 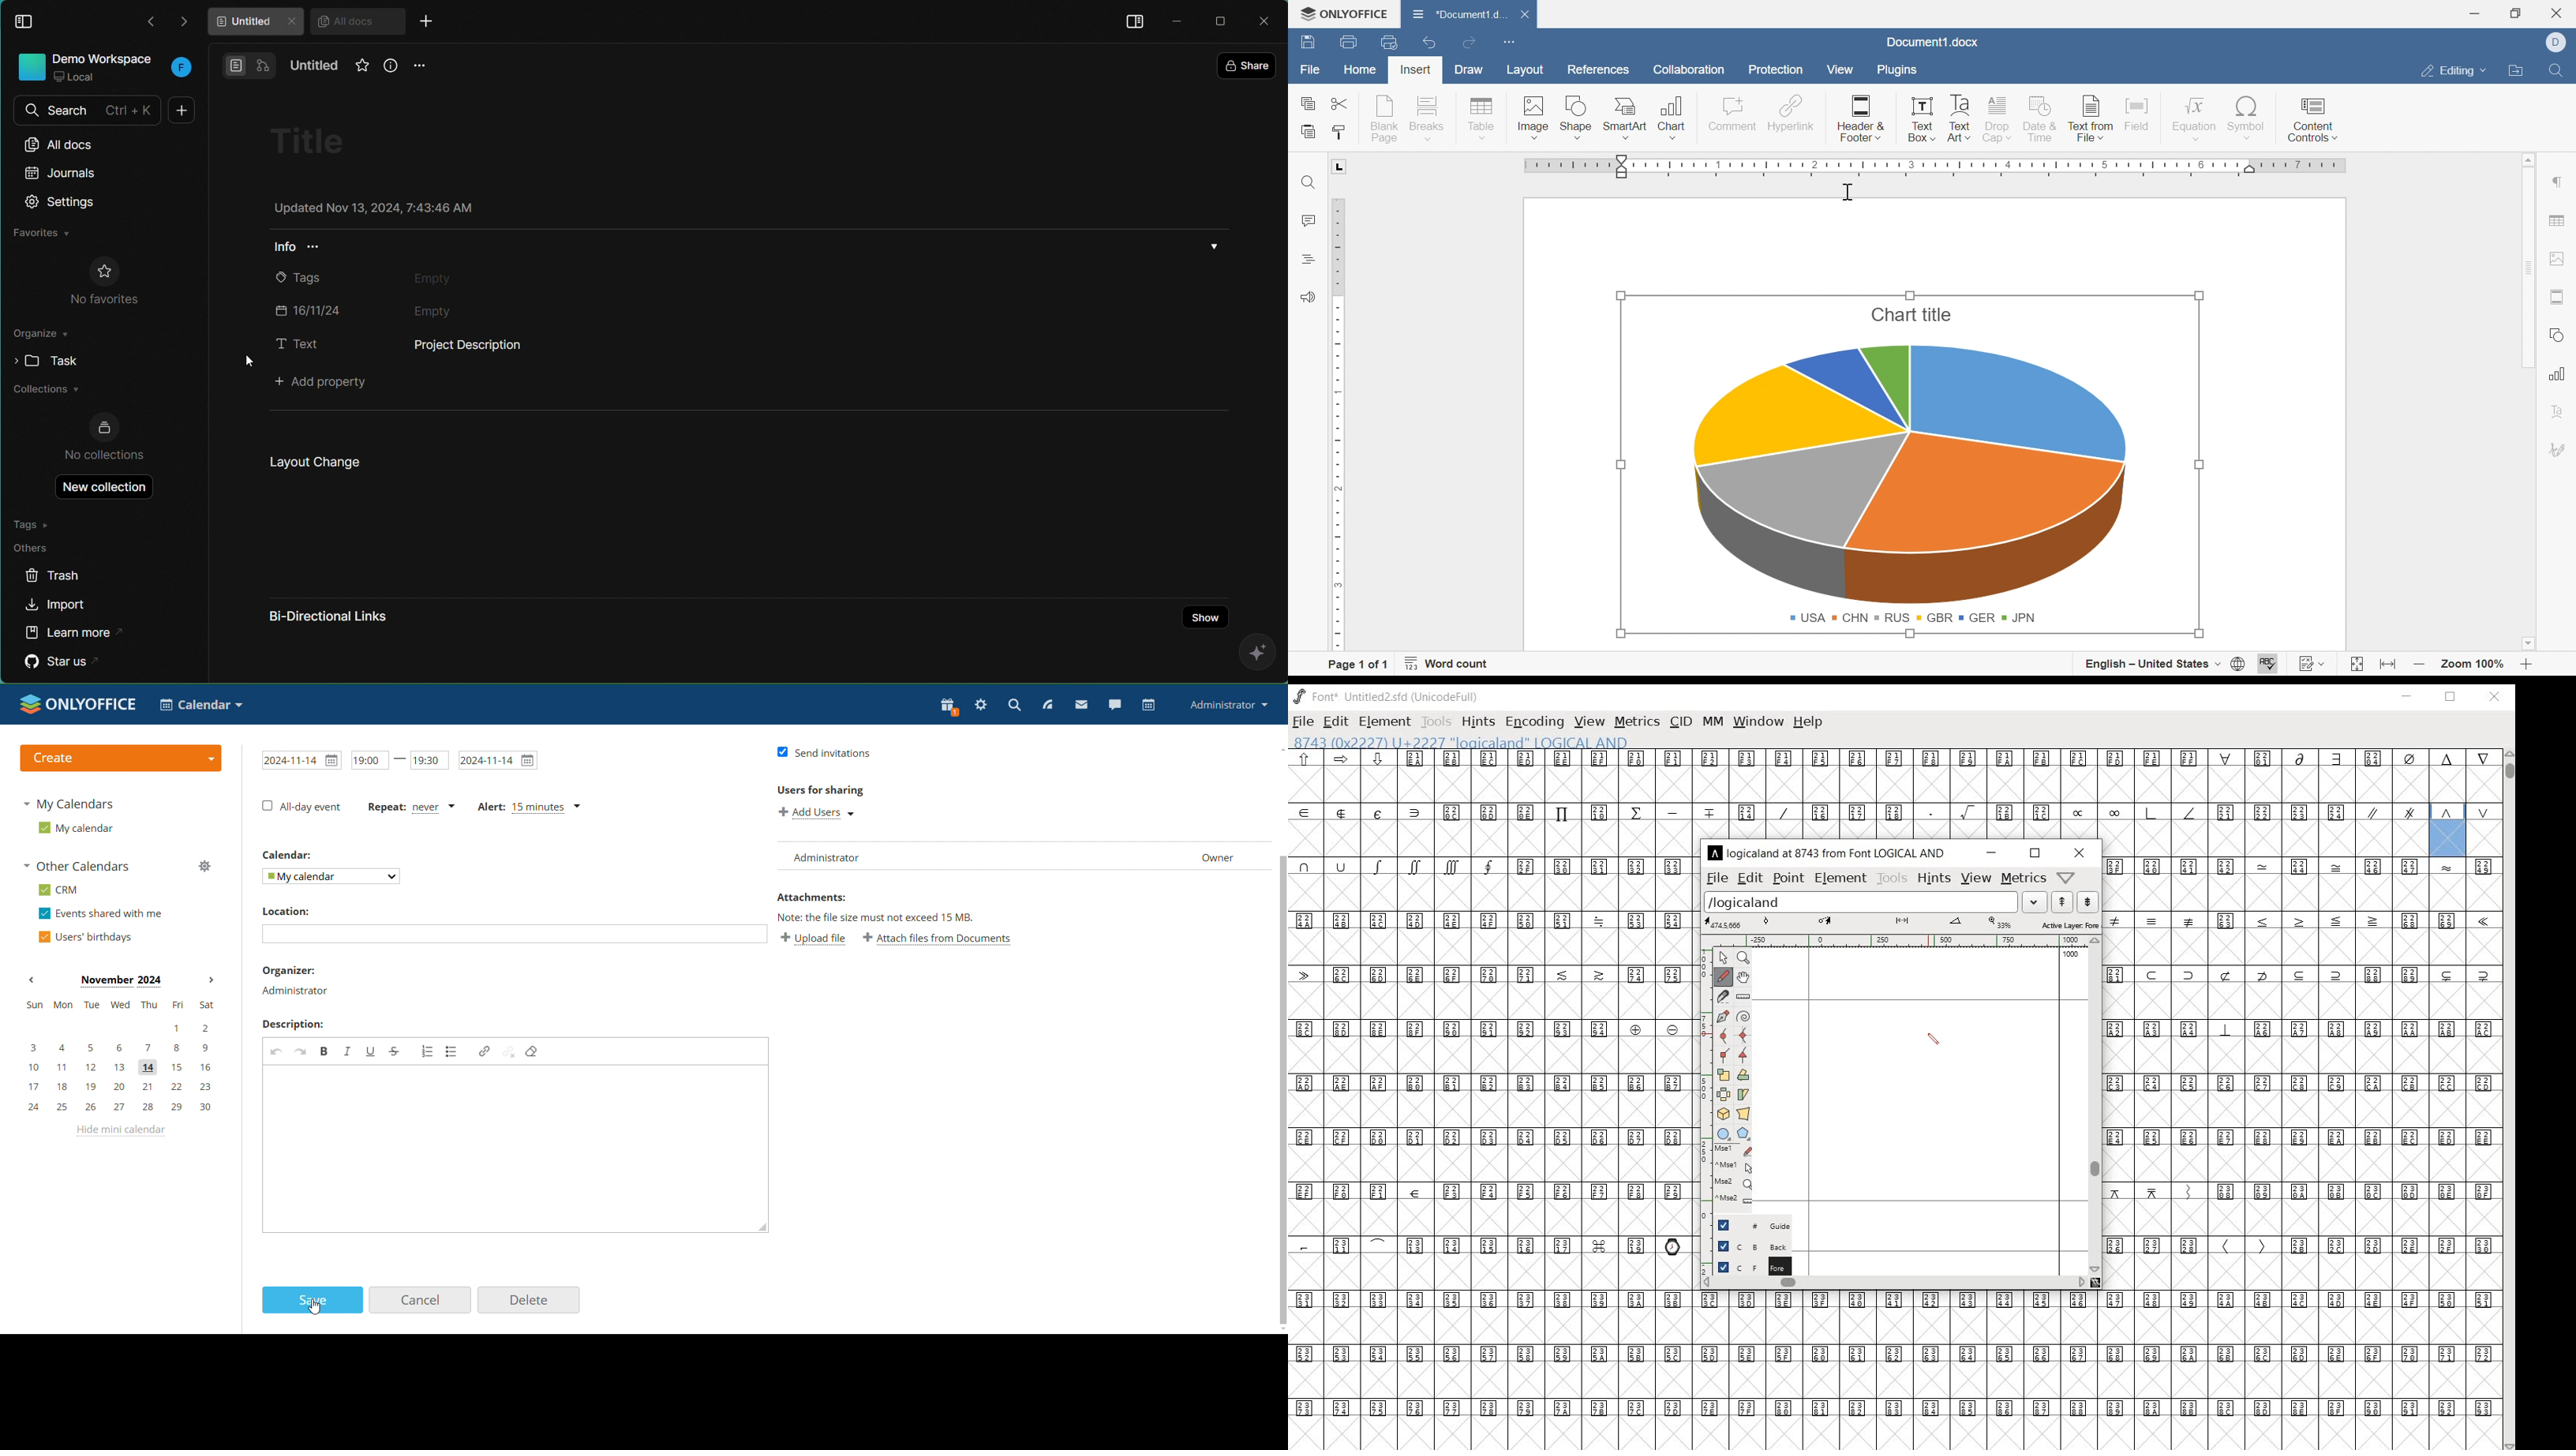 I want to click on my calendar, so click(x=331, y=876).